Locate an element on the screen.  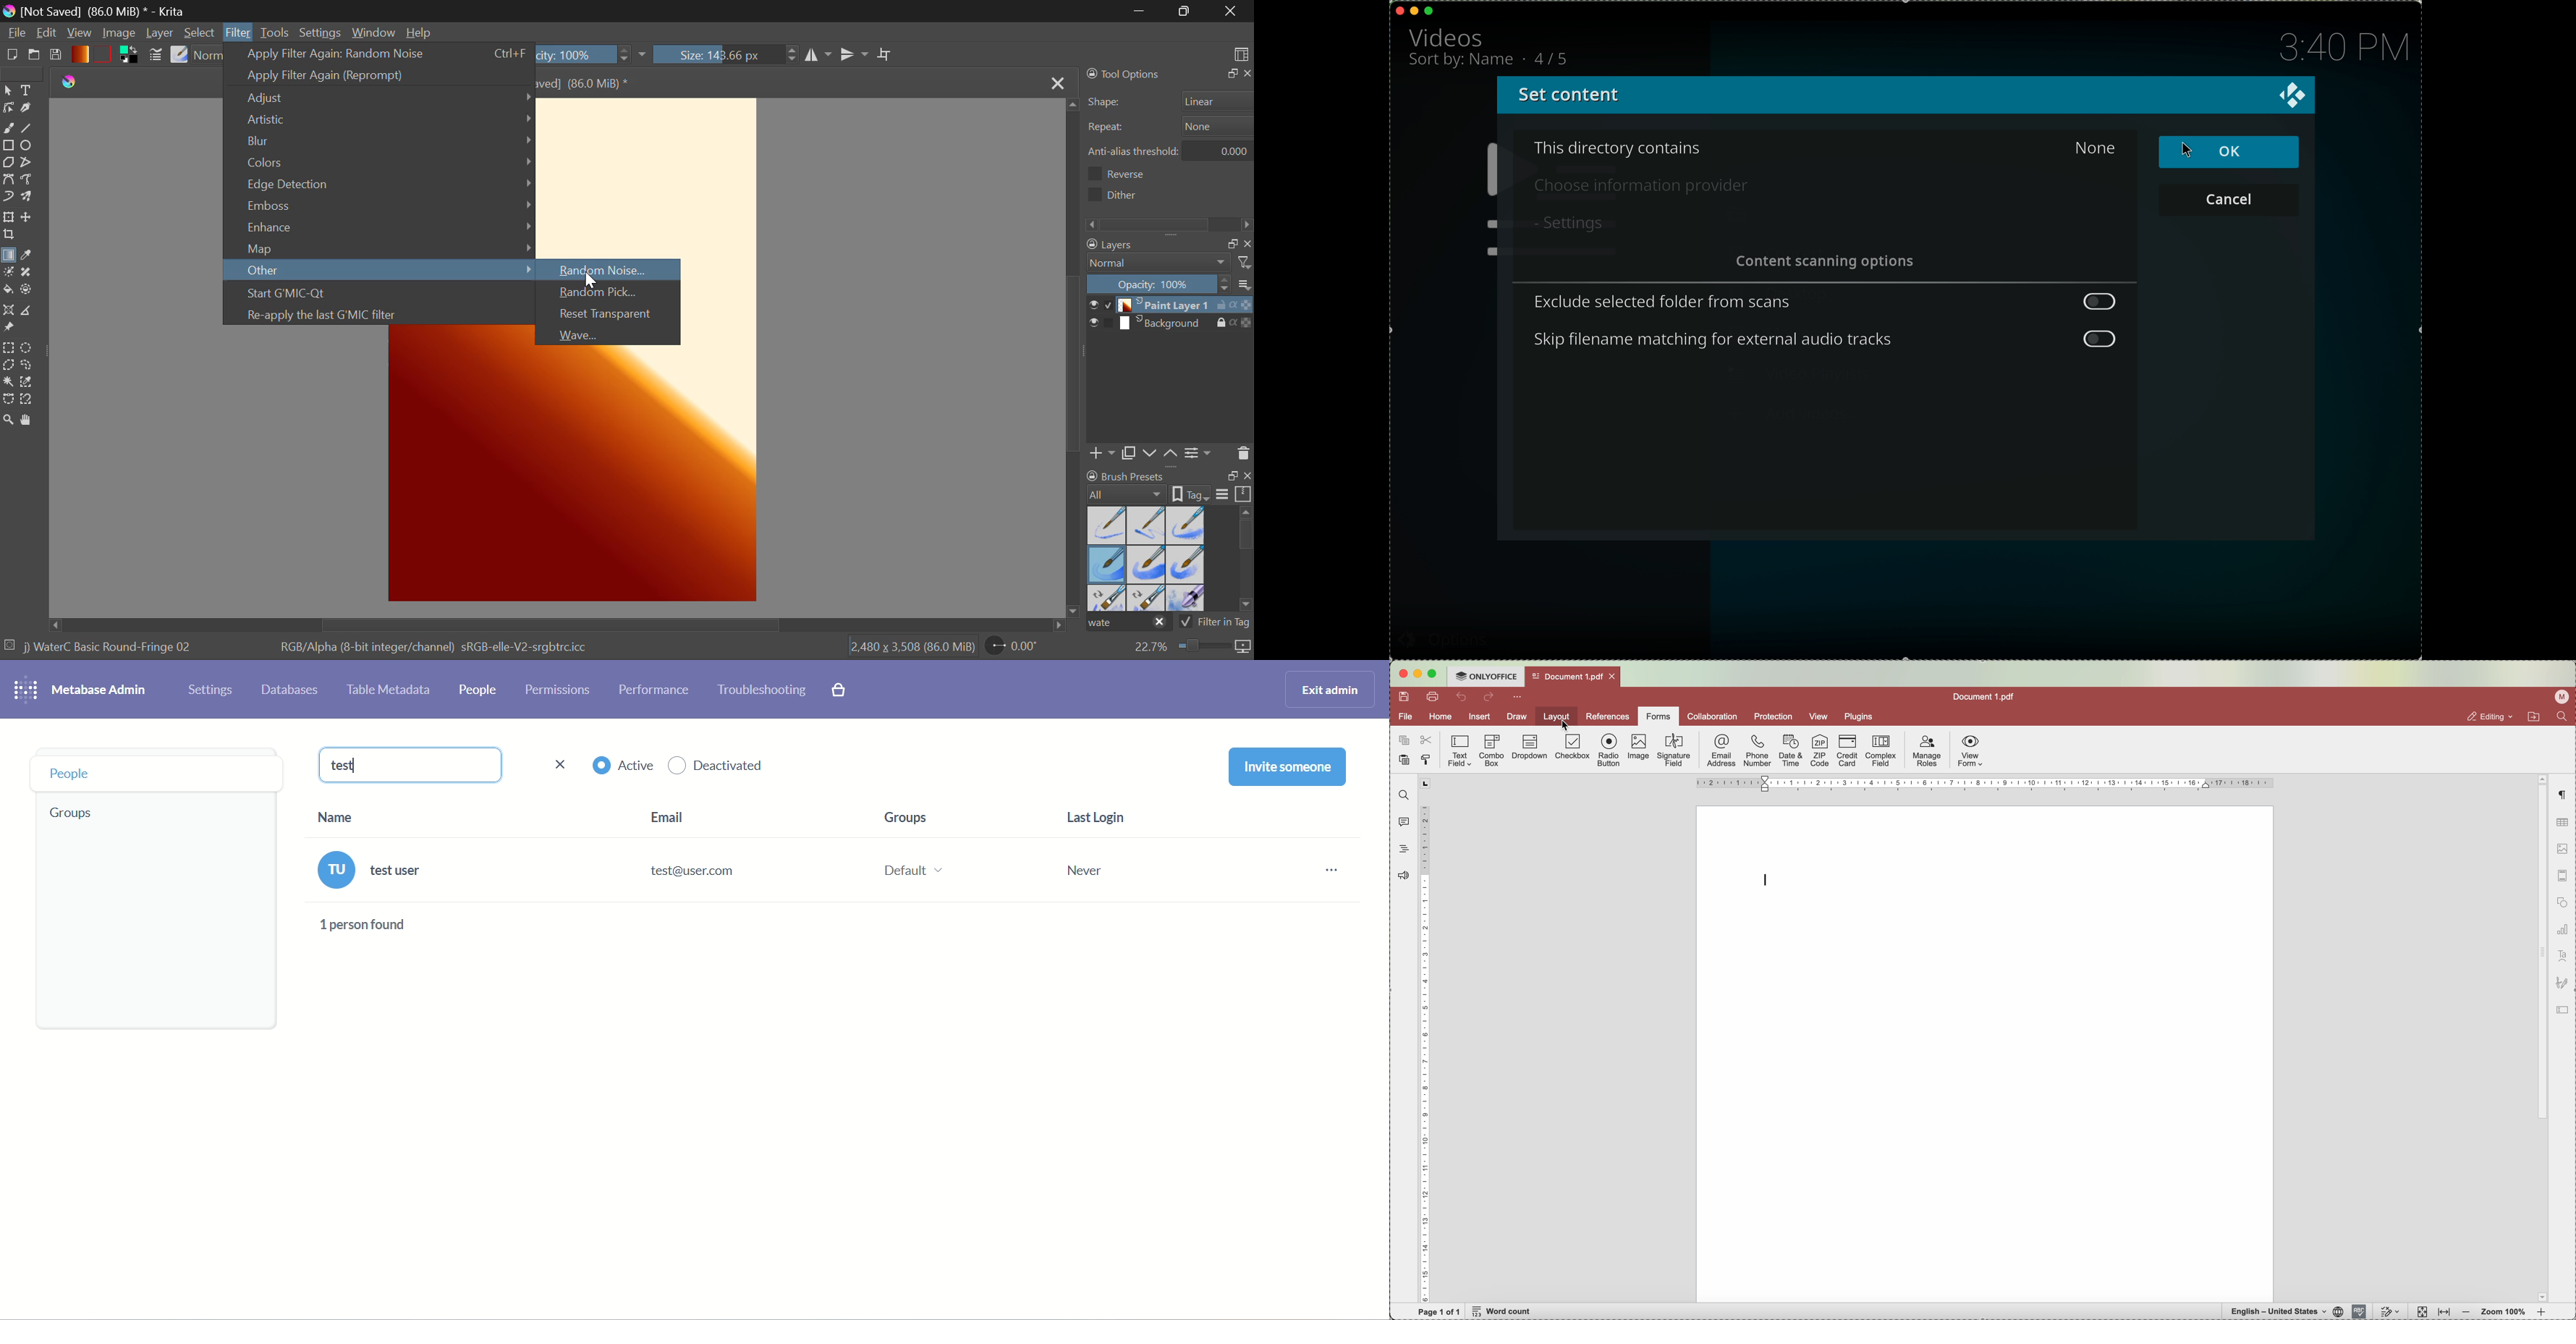
tag filter is located at coordinates (1205, 622).